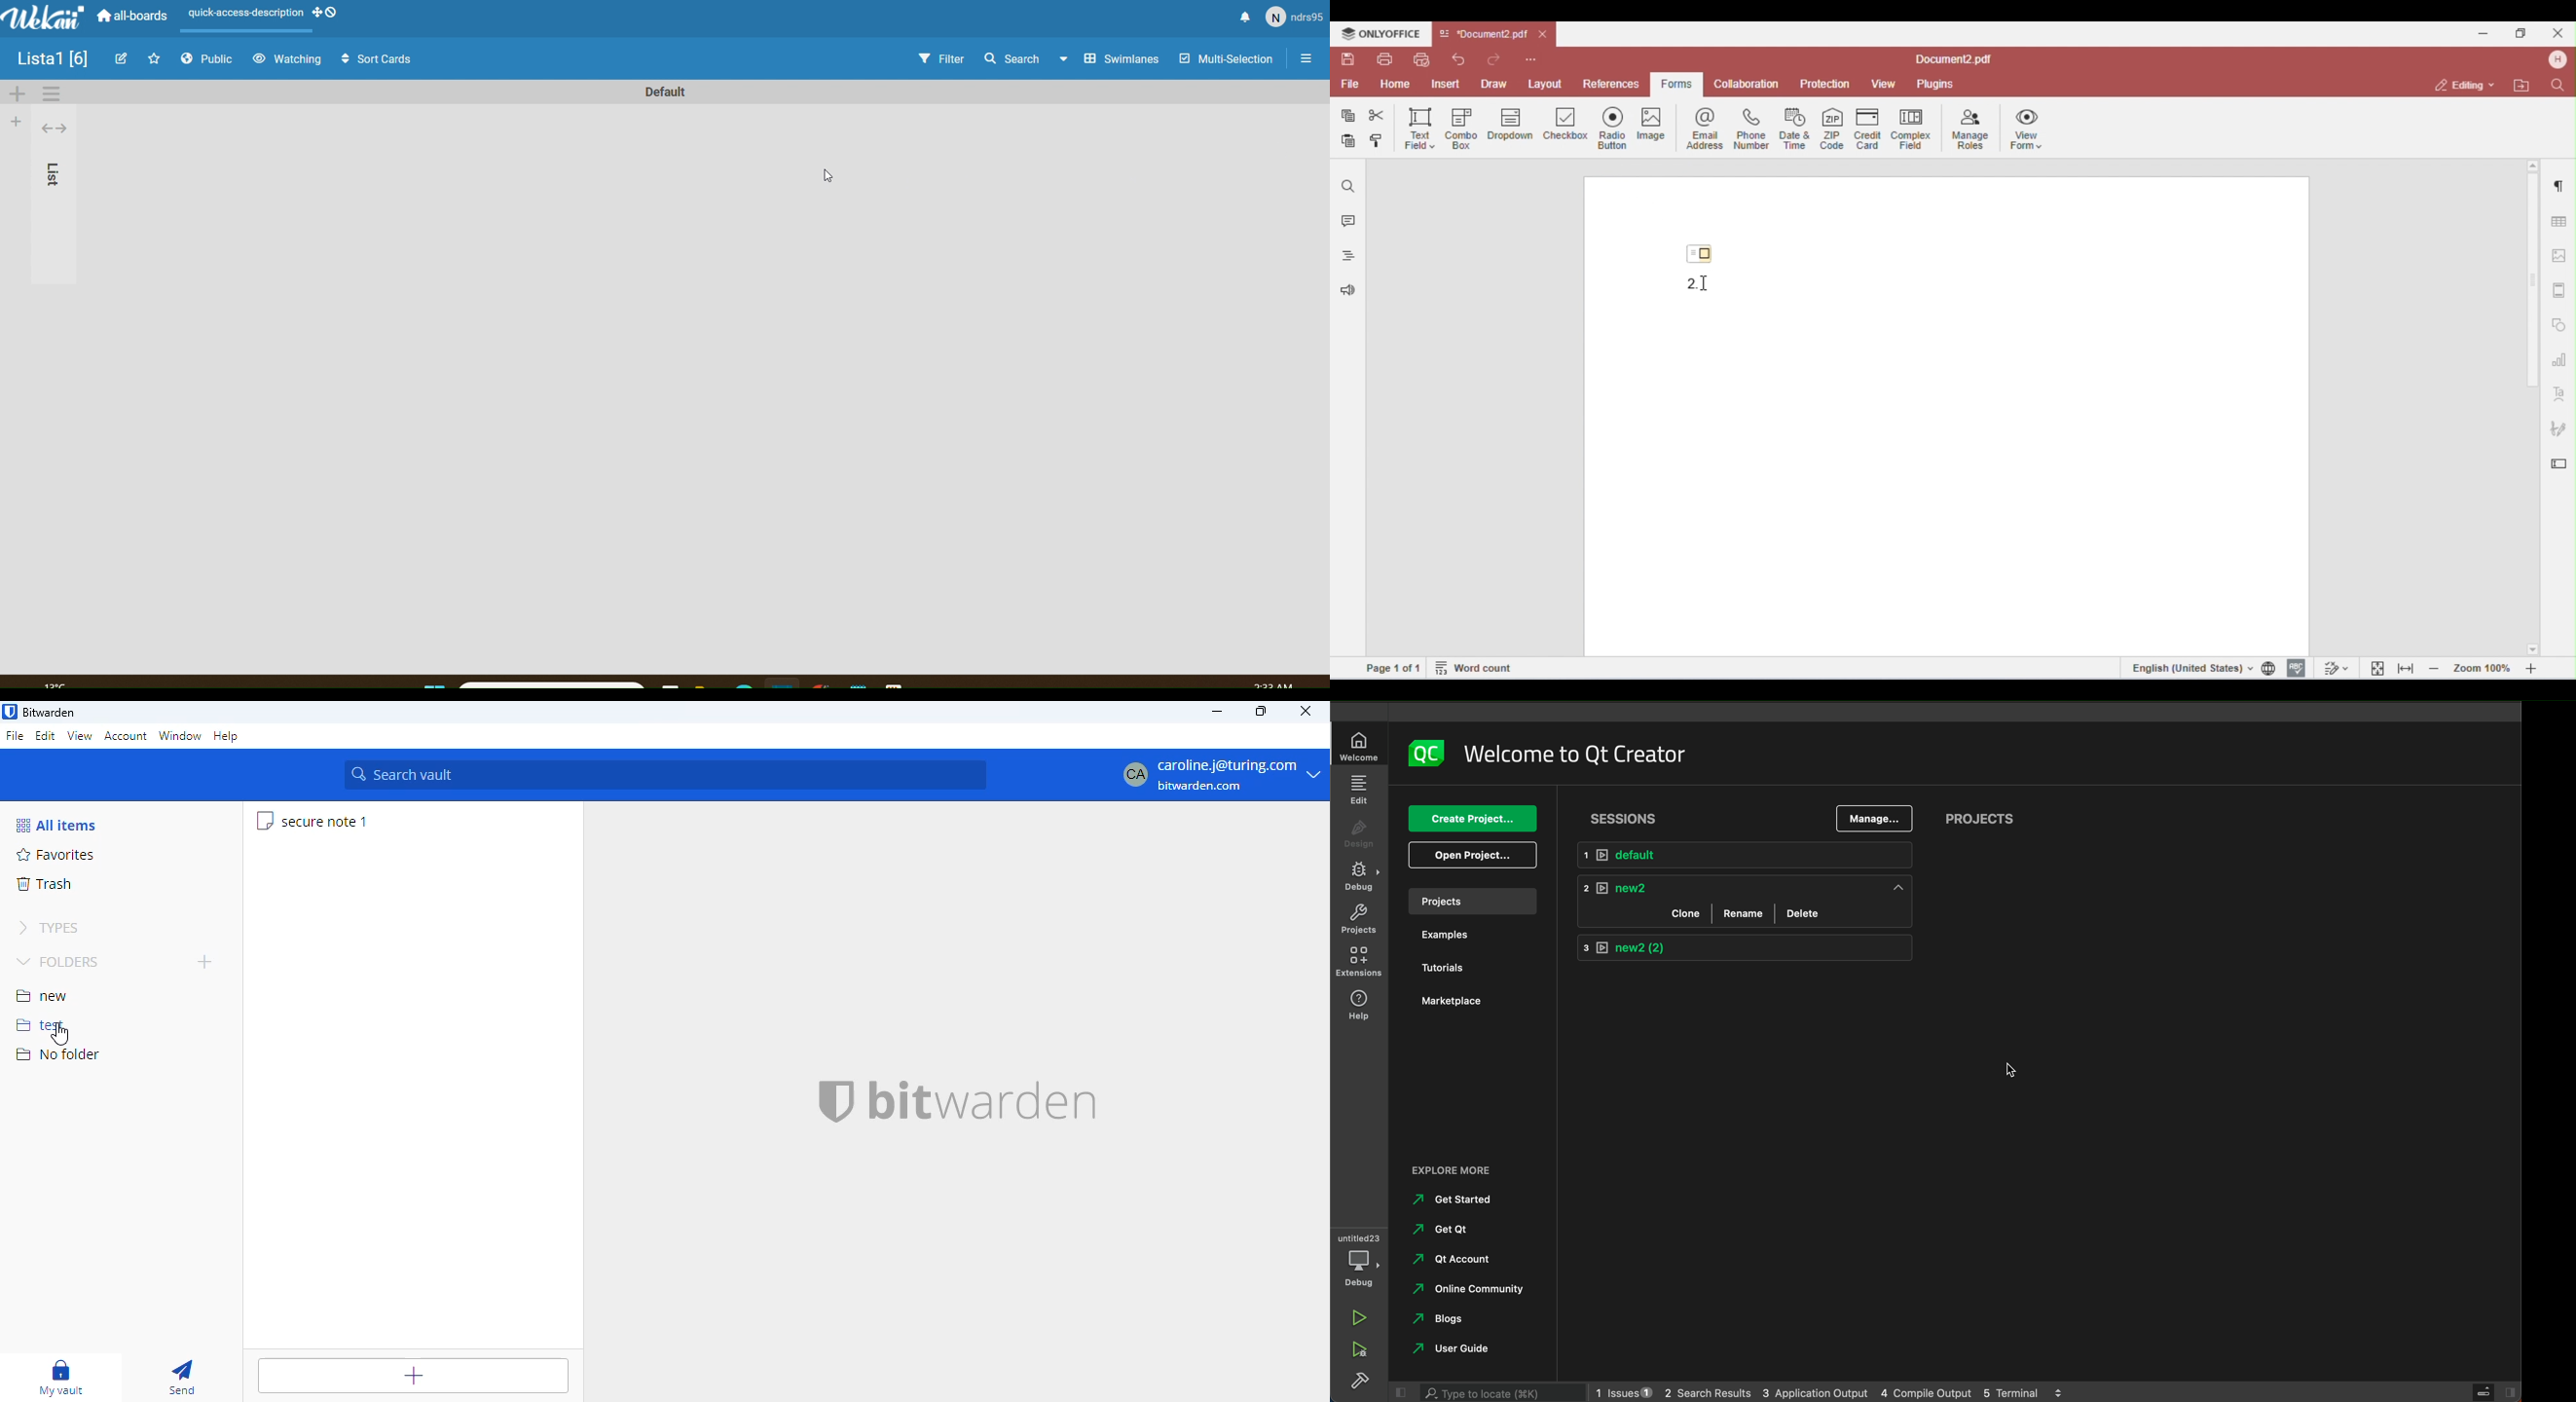  I want to click on examples, so click(1439, 935).